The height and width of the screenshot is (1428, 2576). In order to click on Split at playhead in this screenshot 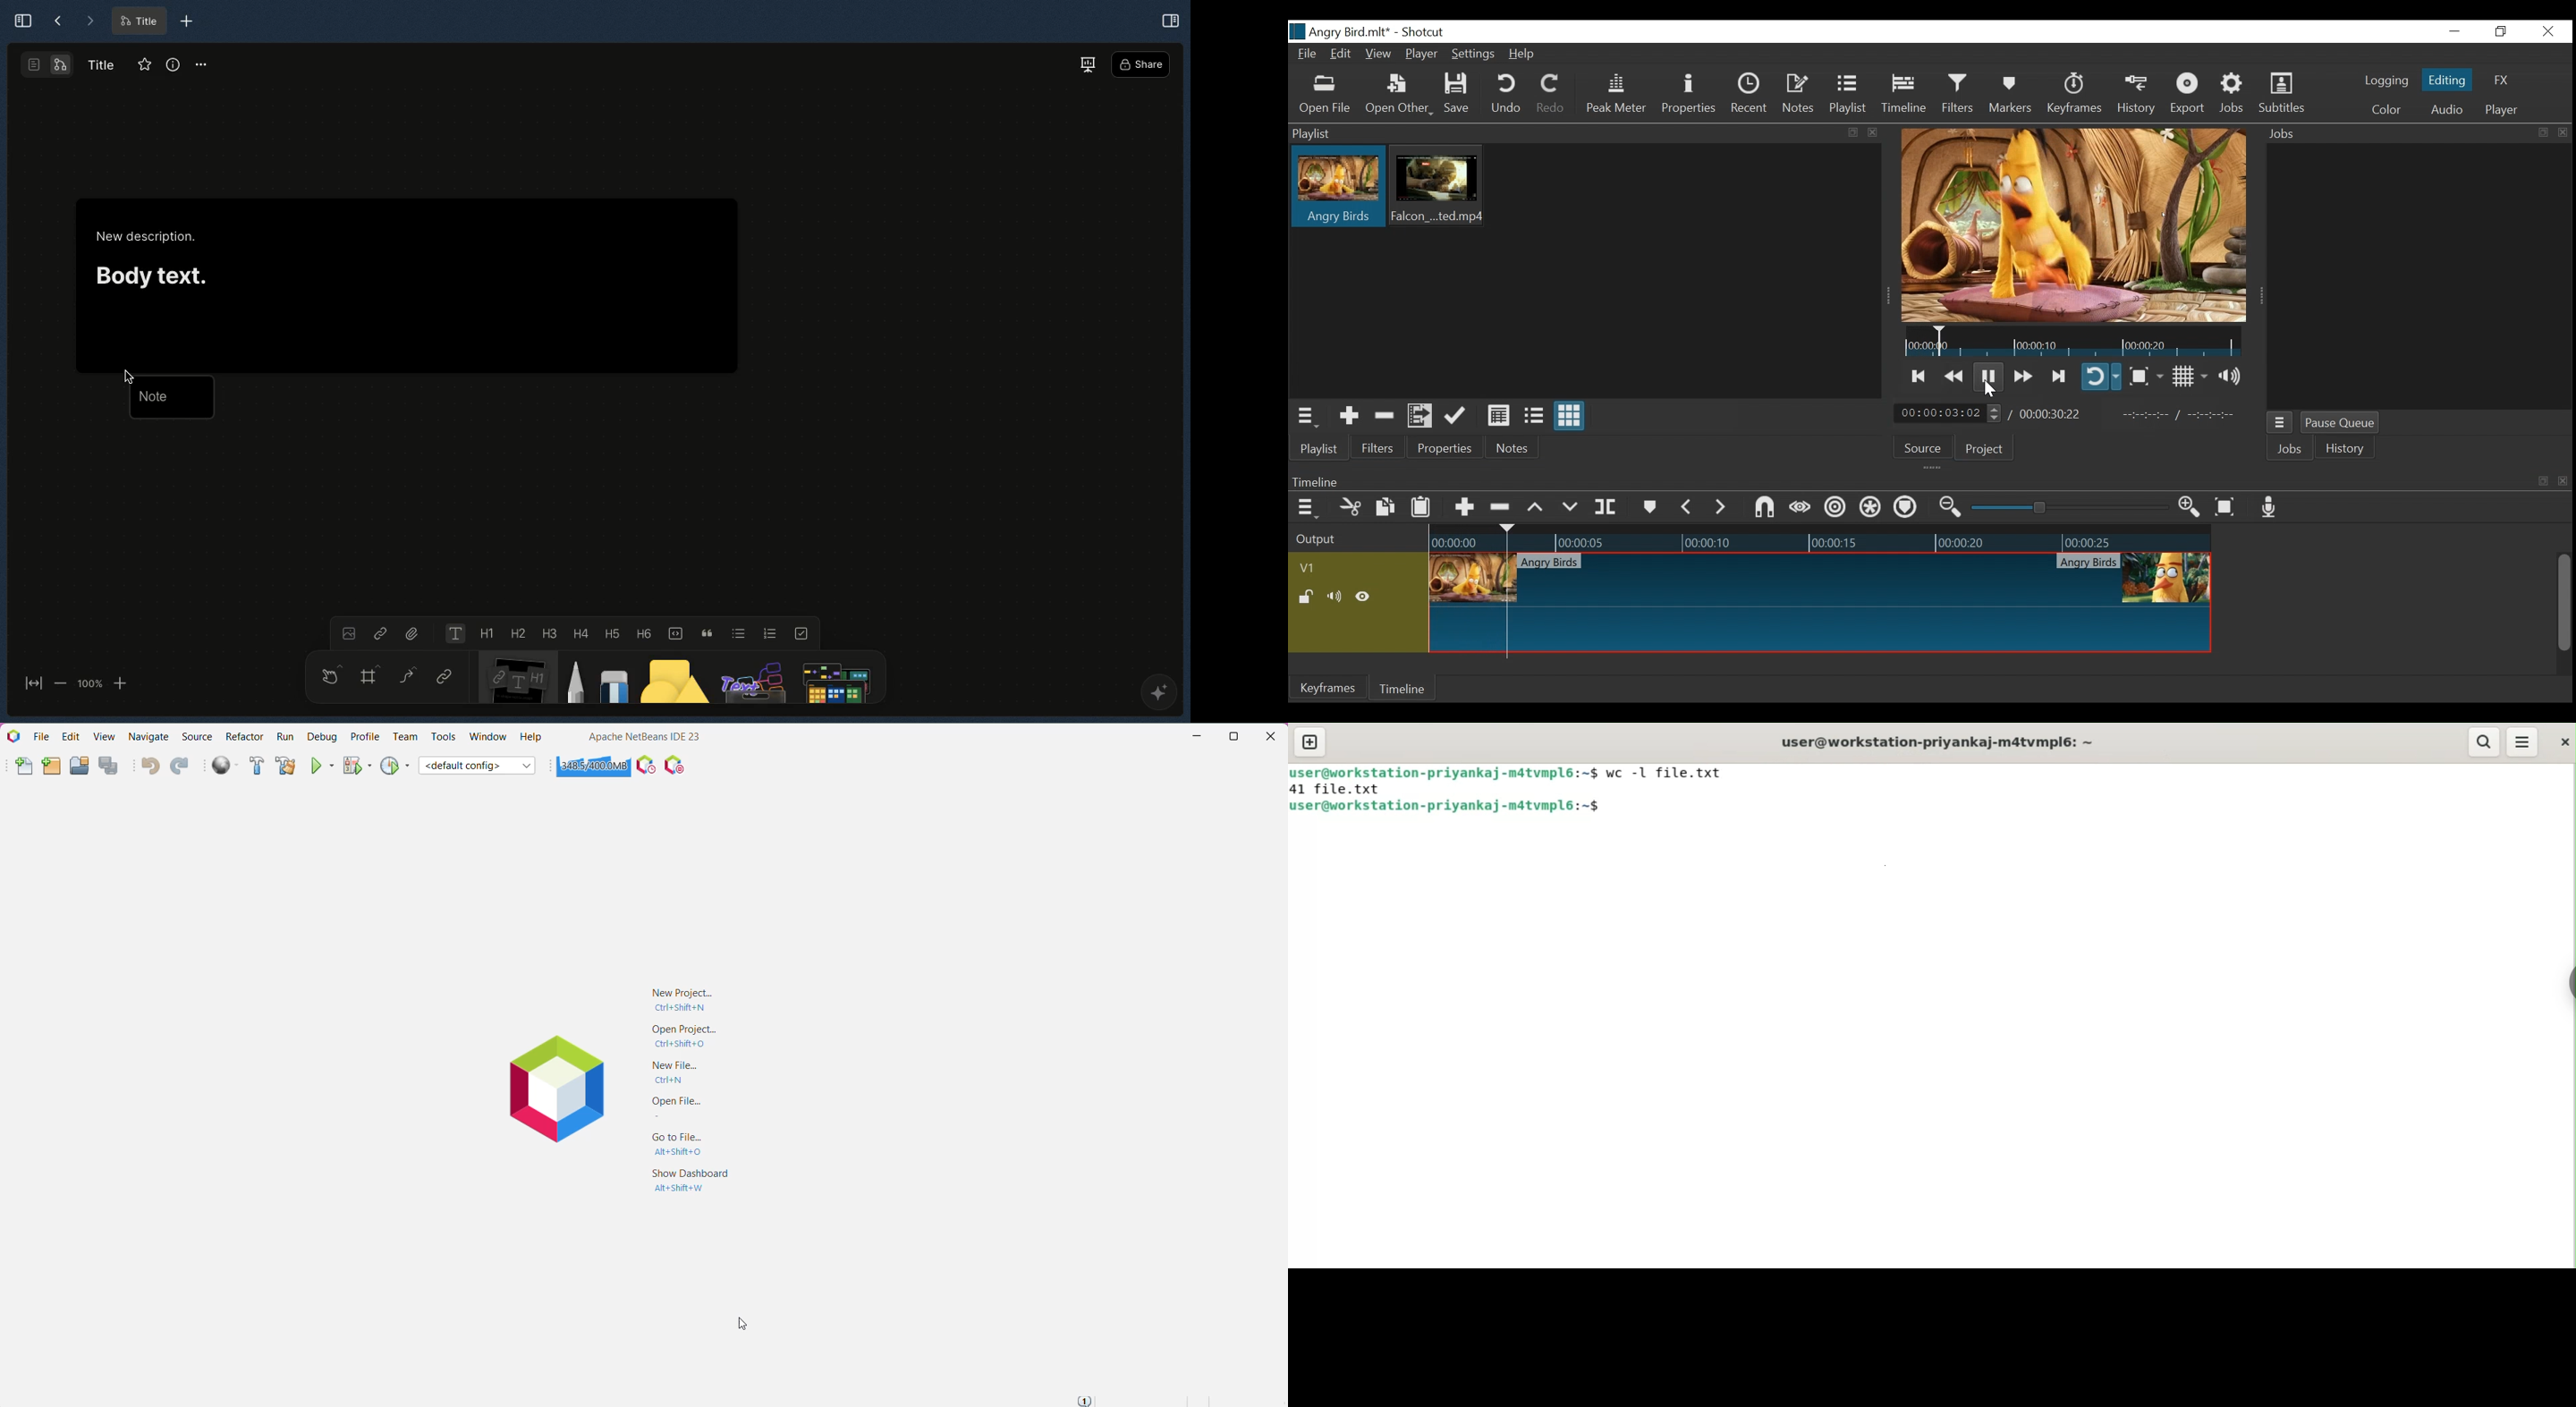, I will do `click(1611, 507)`.